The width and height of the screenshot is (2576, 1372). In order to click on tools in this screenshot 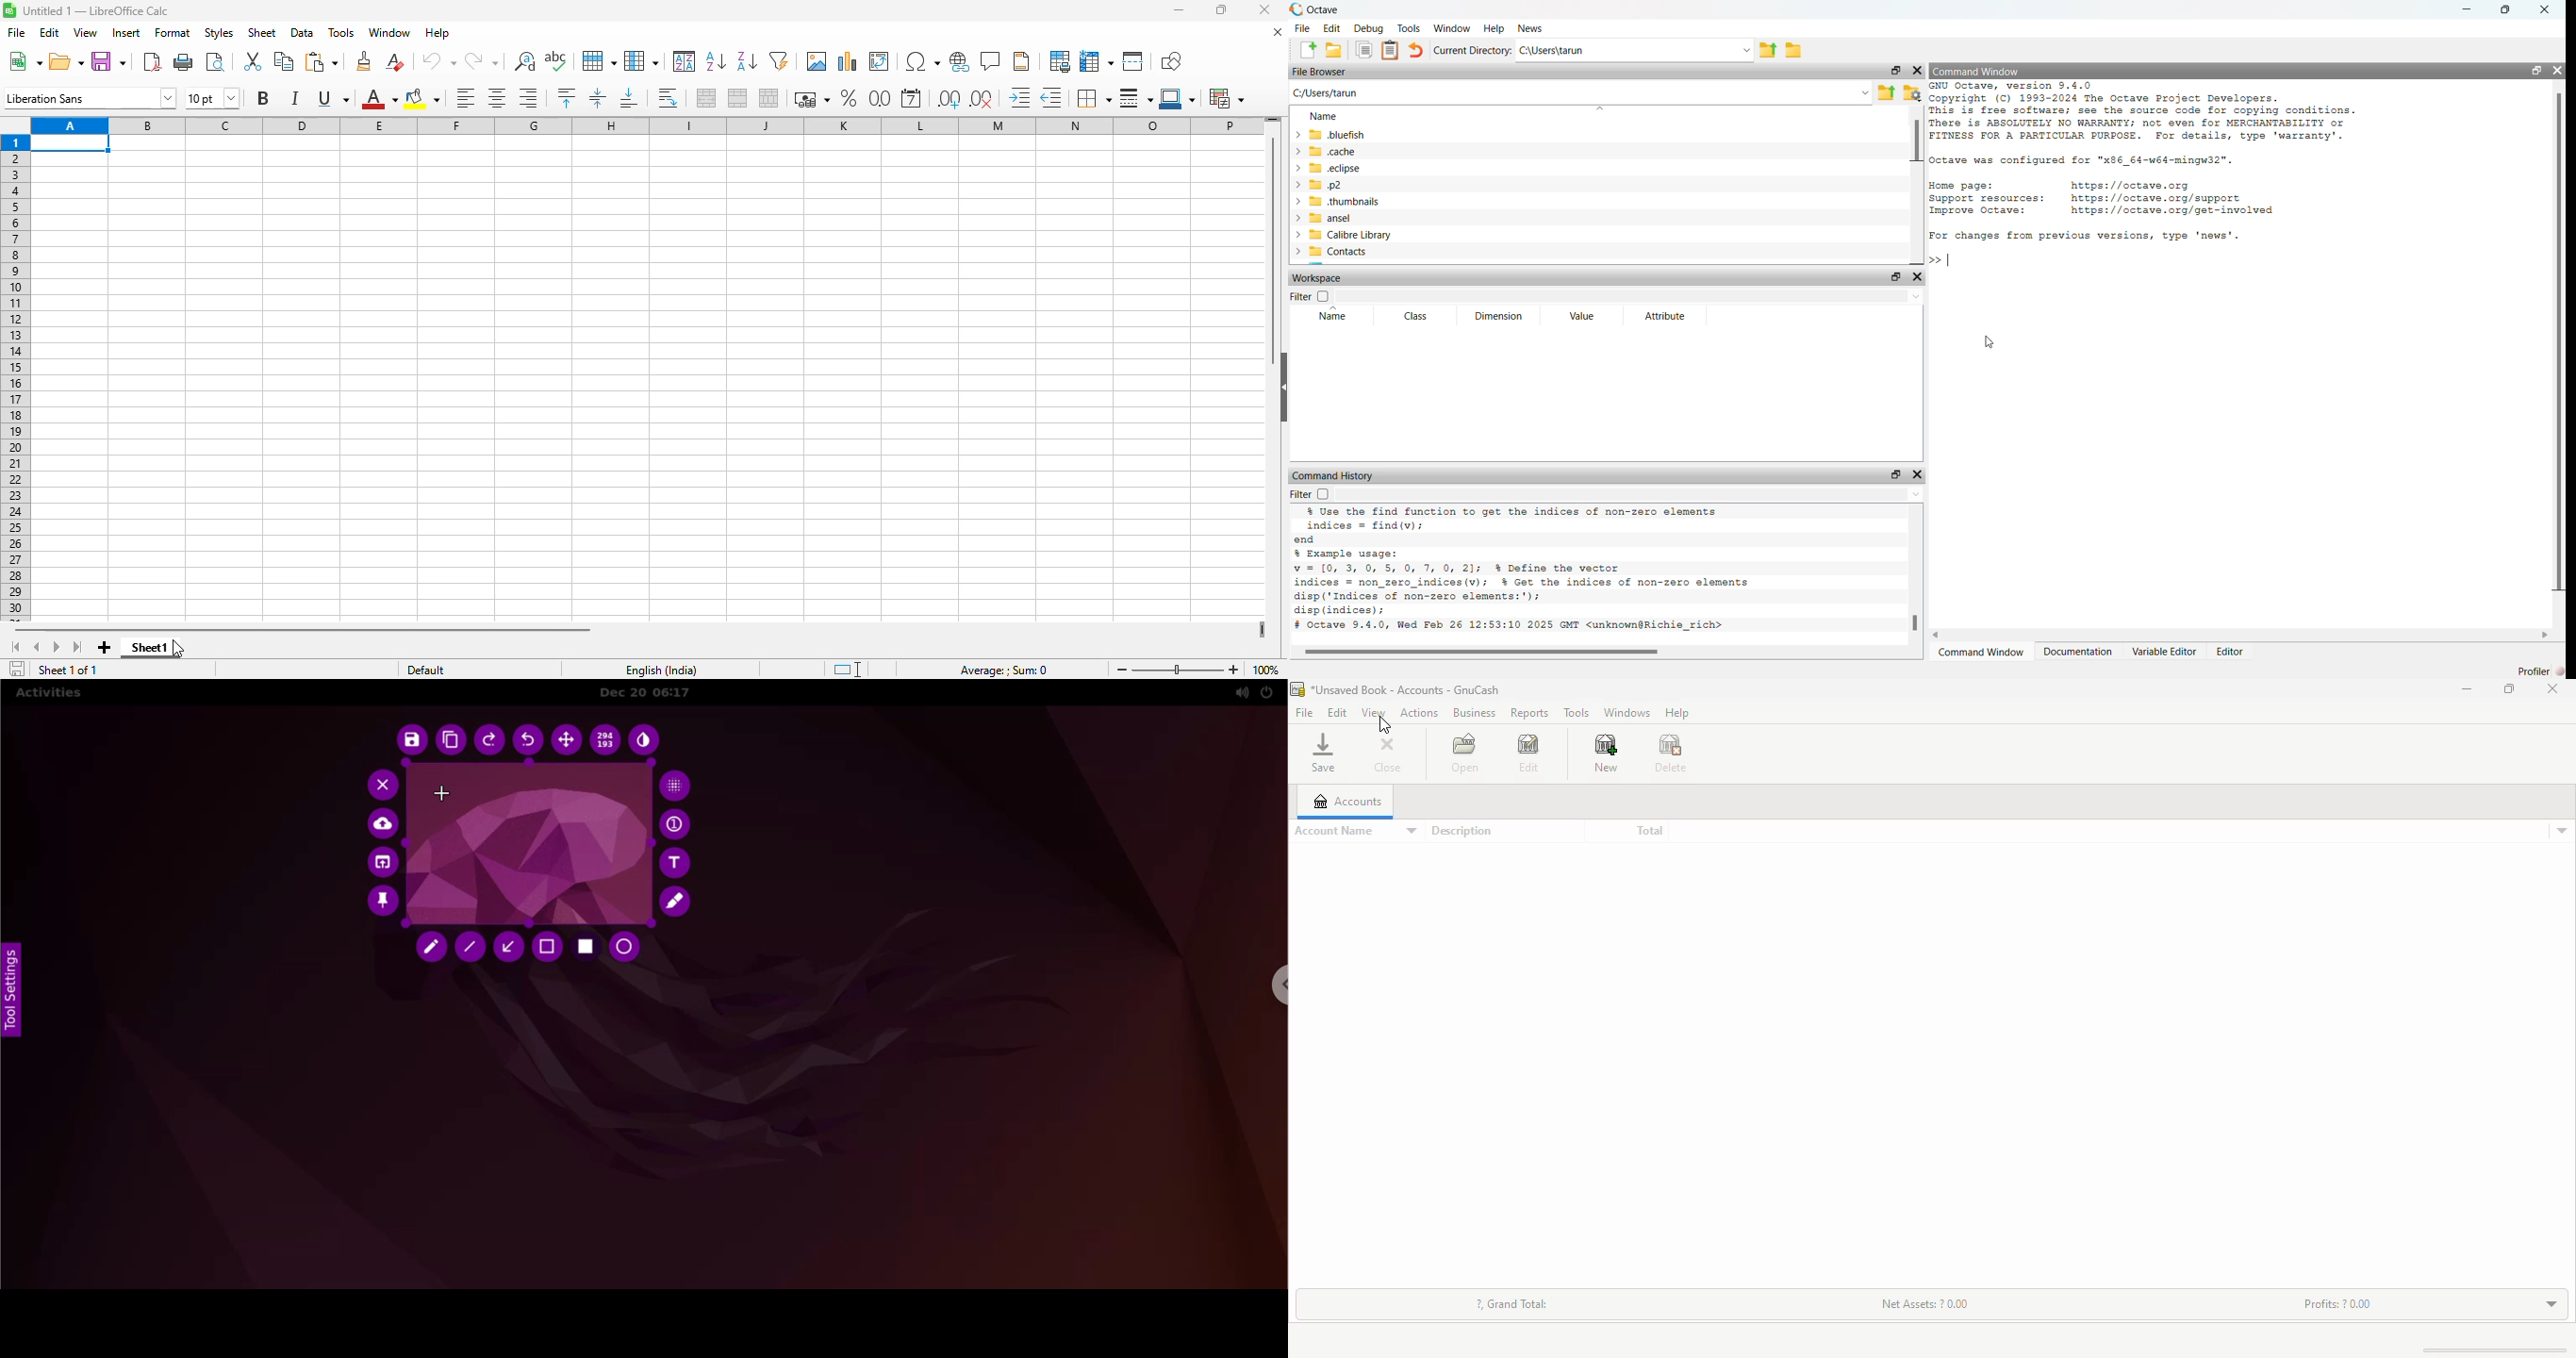, I will do `click(1576, 712)`.